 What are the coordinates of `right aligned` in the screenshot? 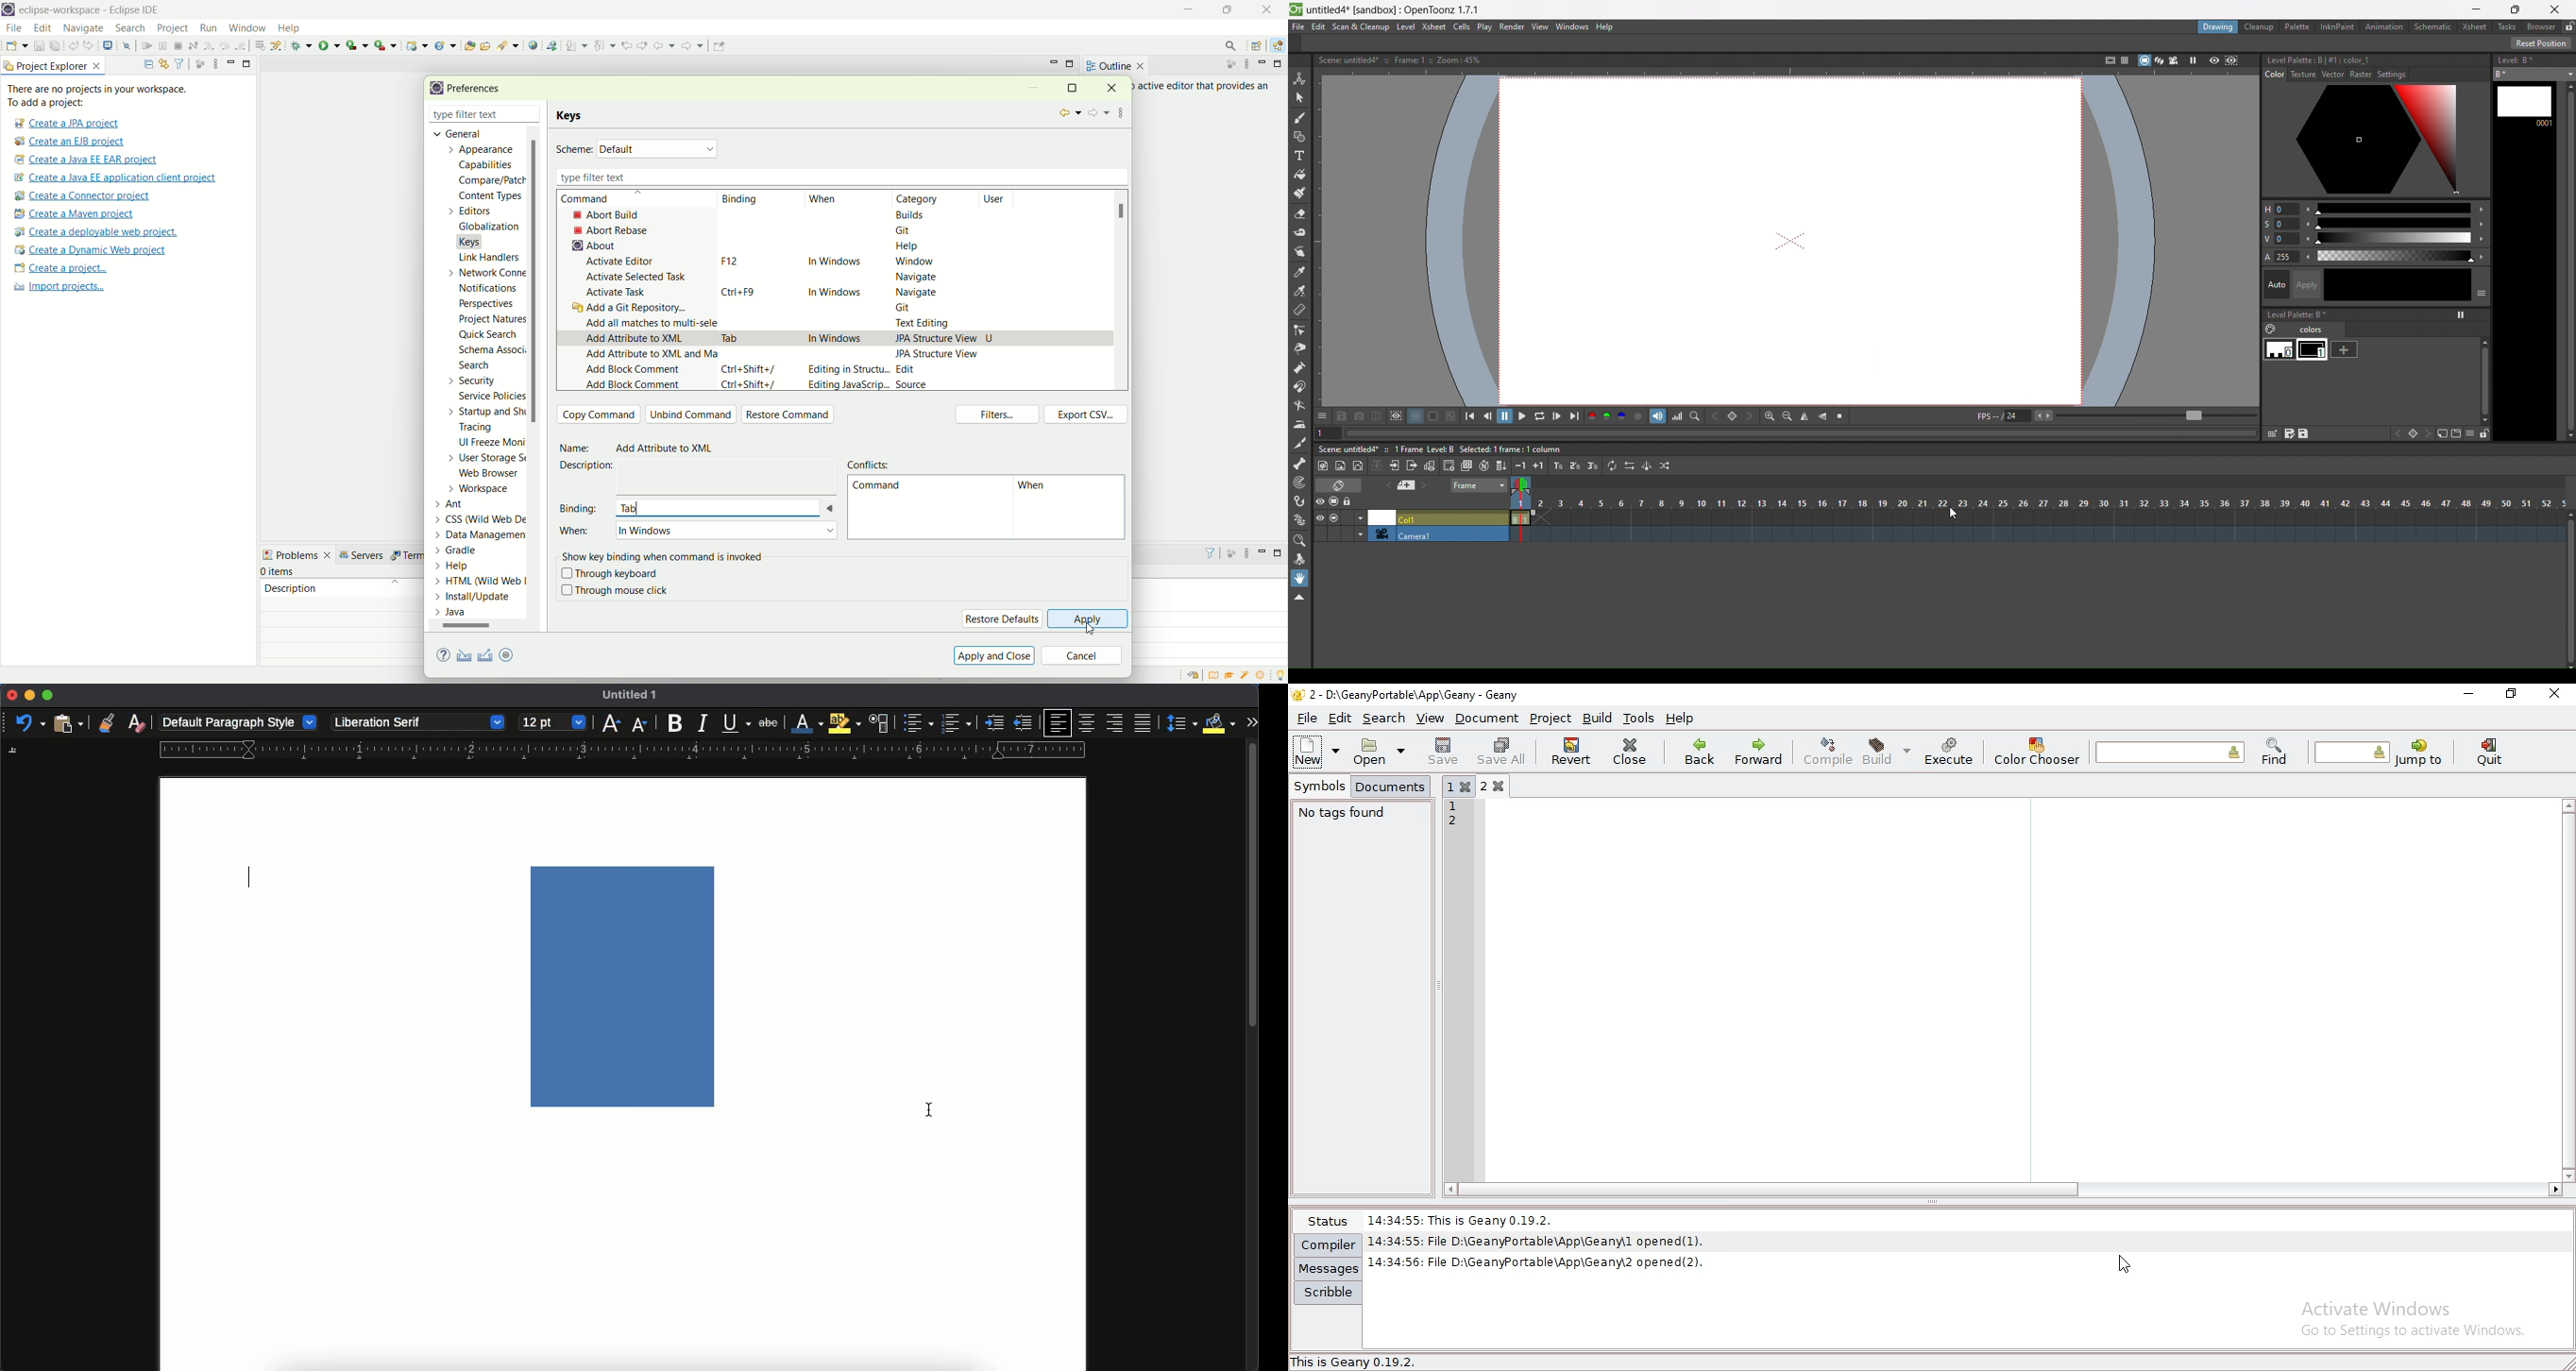 It's located at (1114, 724).